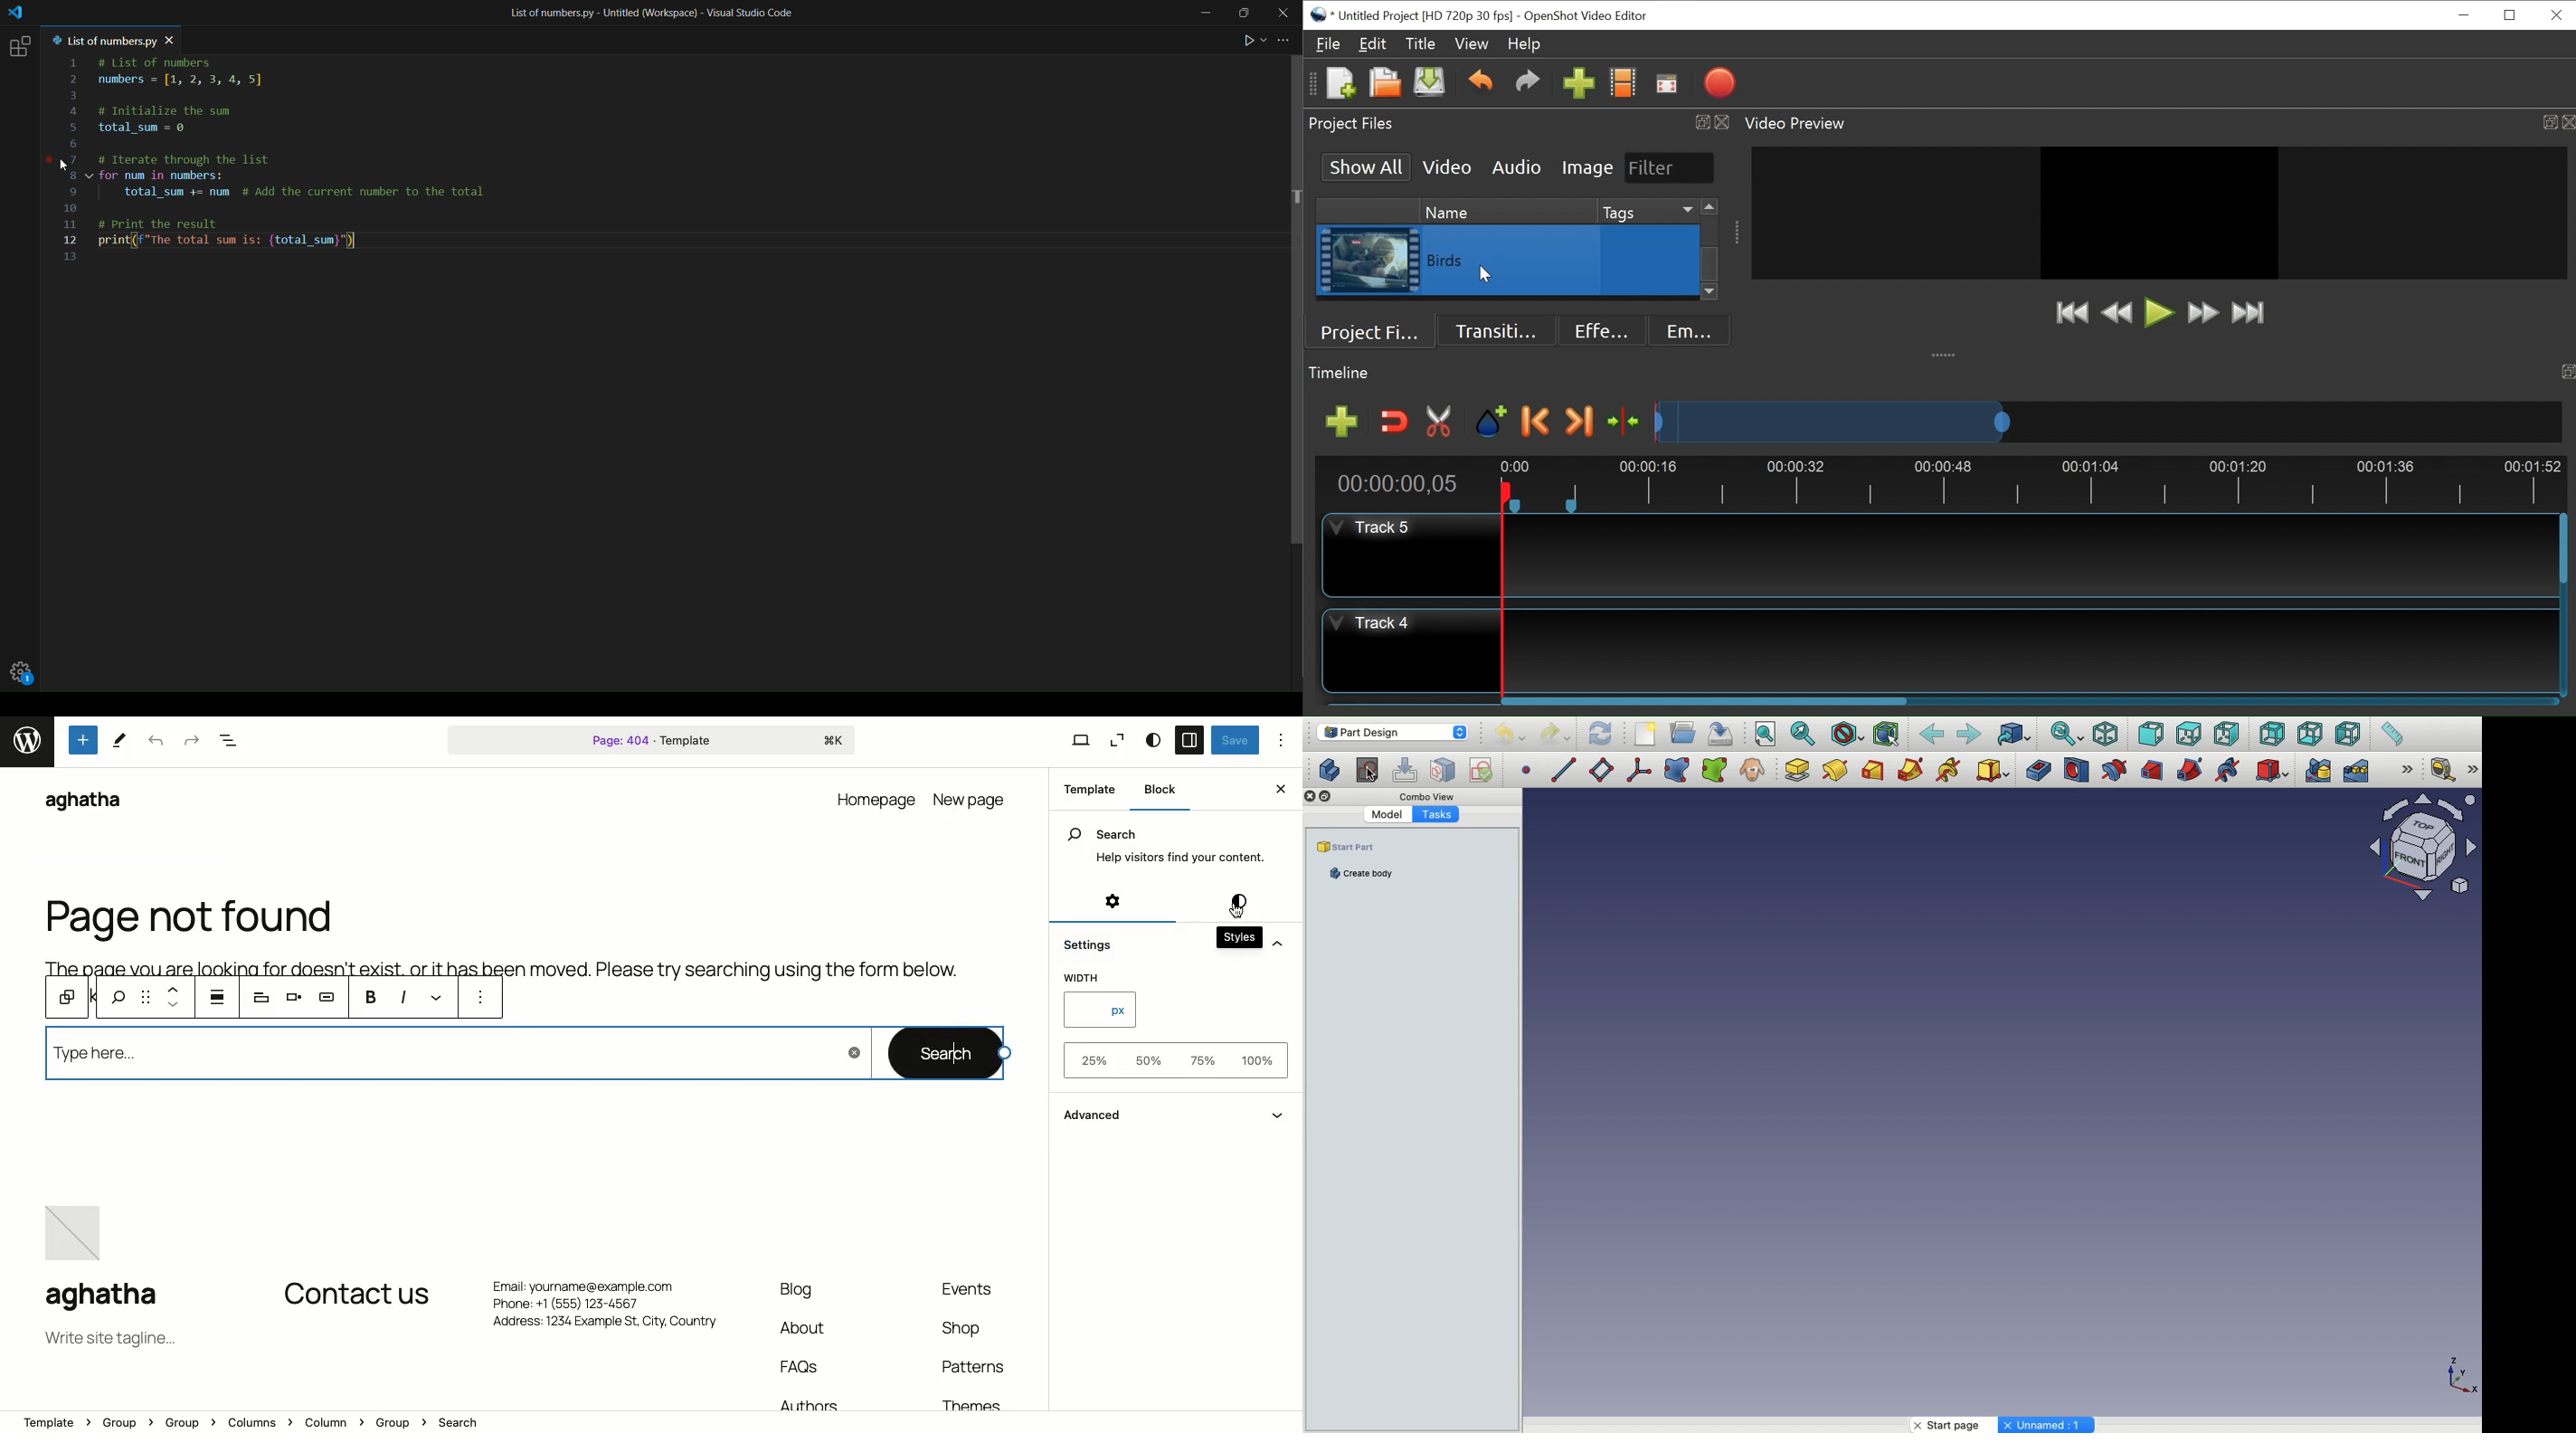 This screenshot has height=1456, width=2576. Describe the element at coordinates (172, 39) in the screenshot. I see `close tab` at that location.